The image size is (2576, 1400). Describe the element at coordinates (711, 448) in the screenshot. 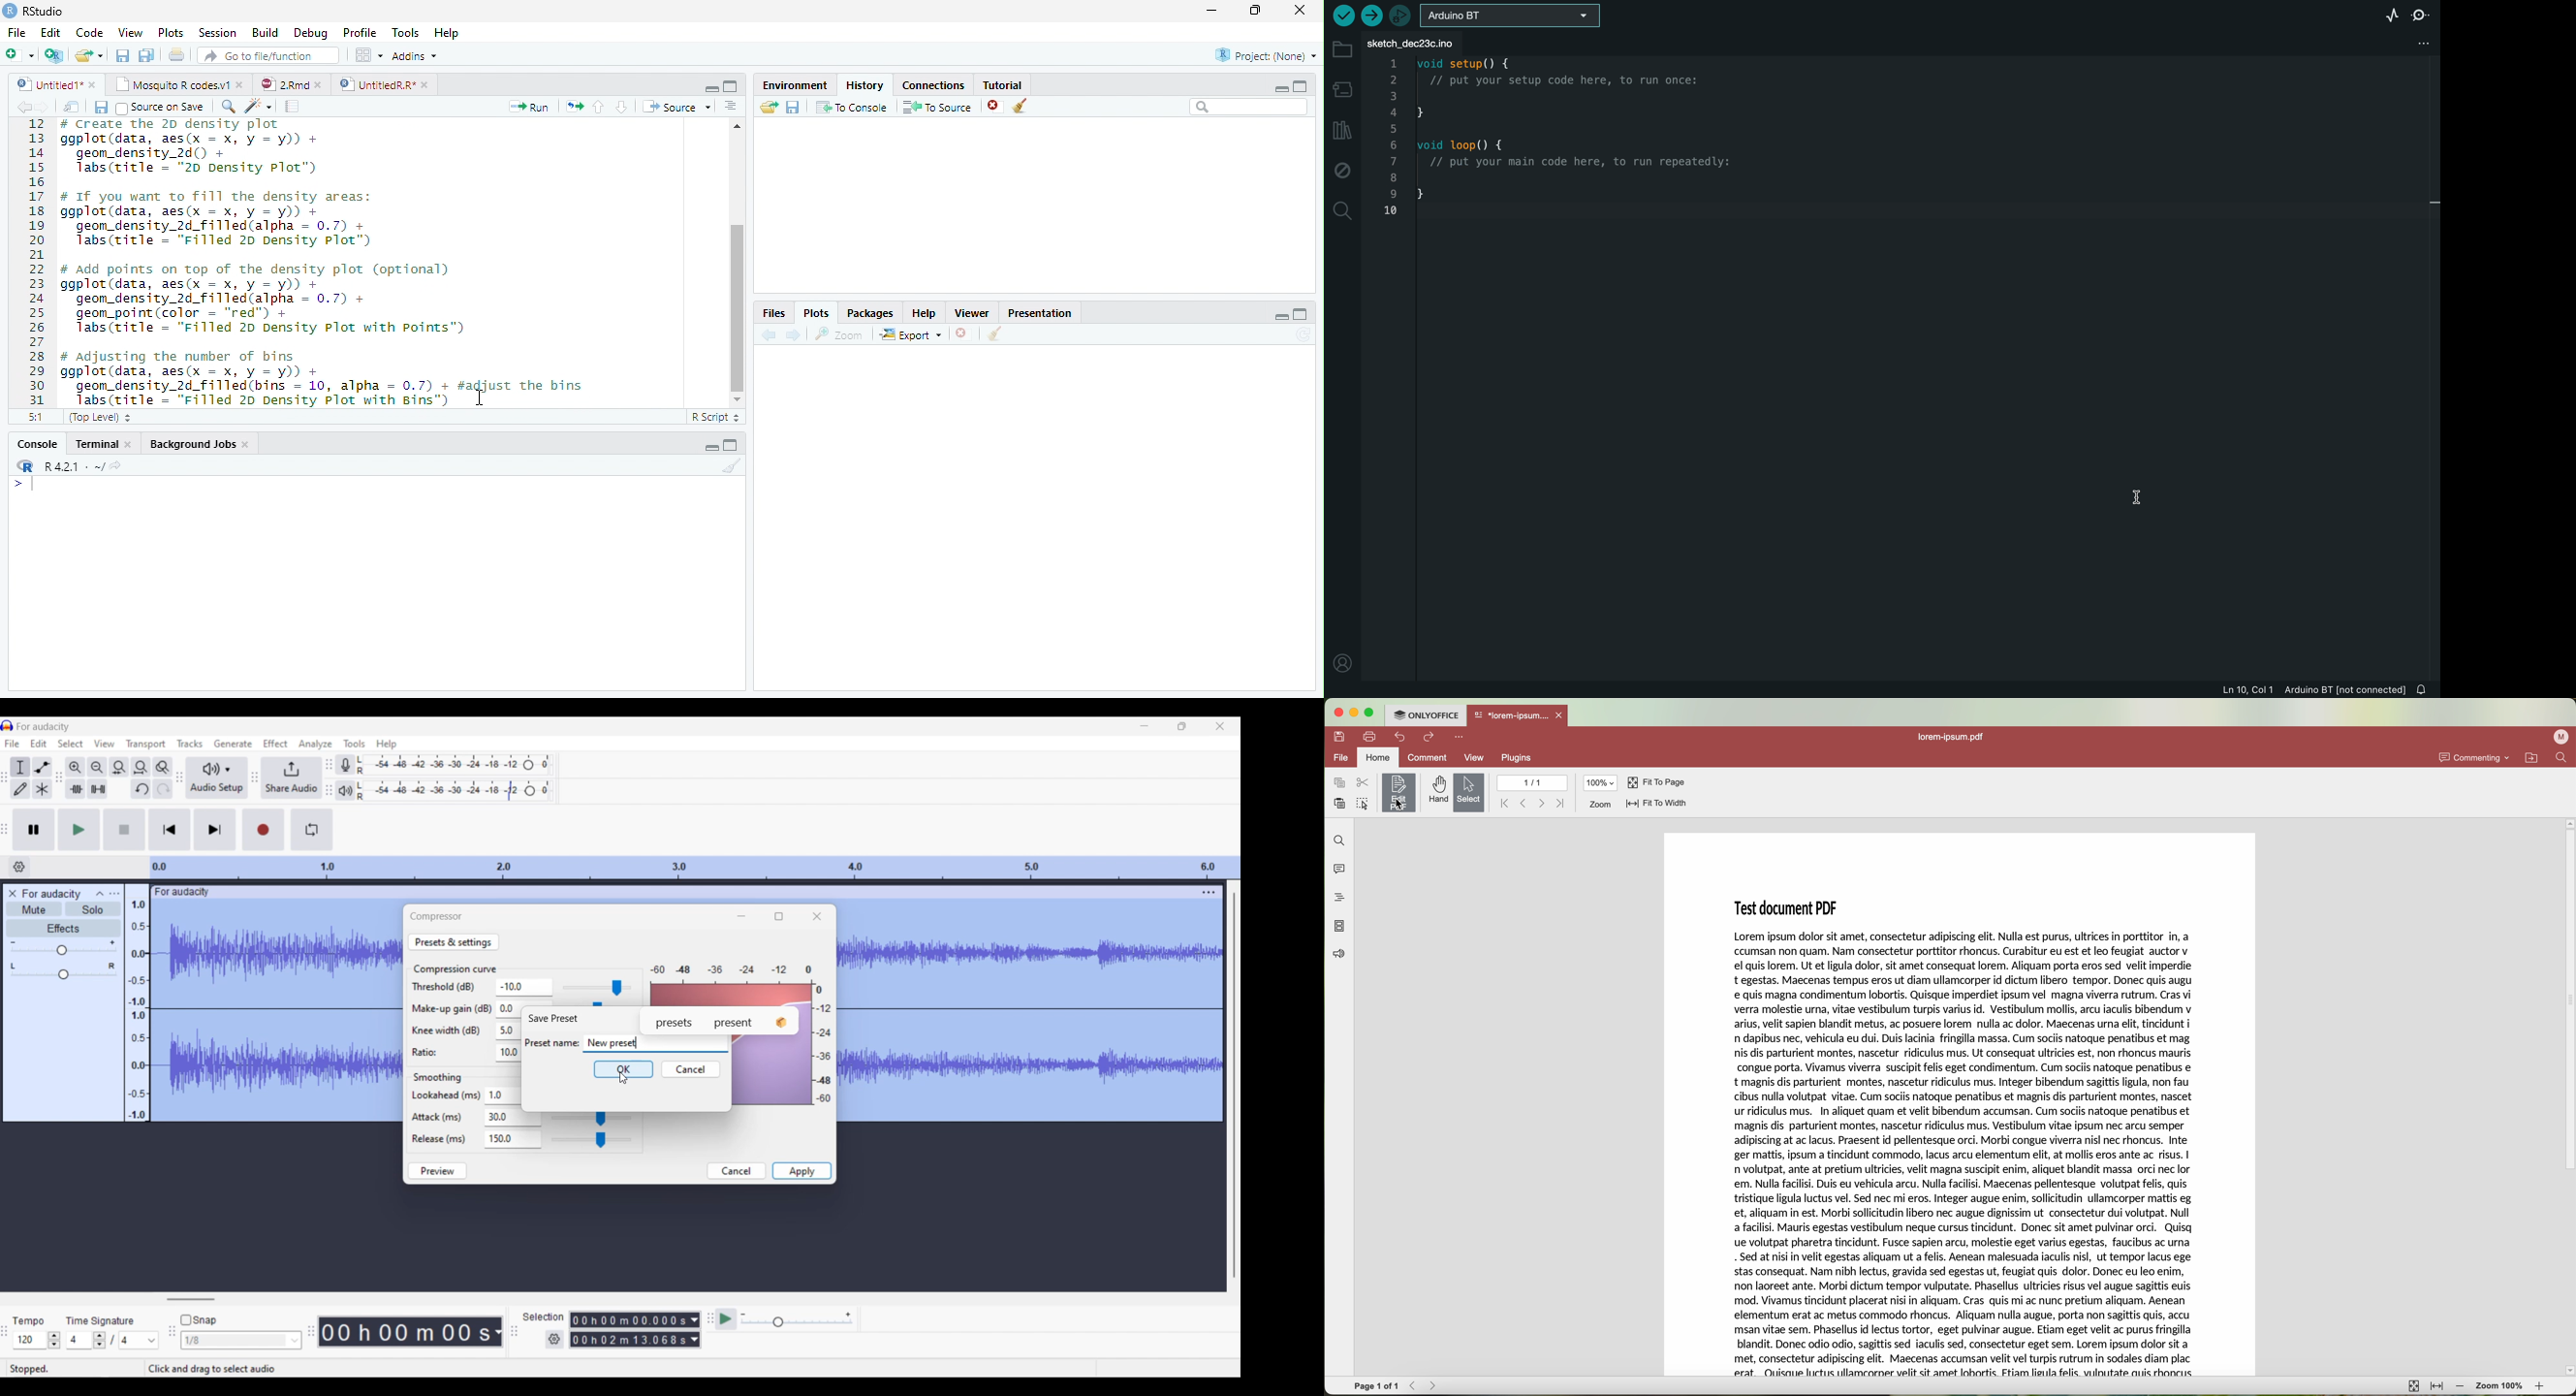

I see `minimize` at that location.